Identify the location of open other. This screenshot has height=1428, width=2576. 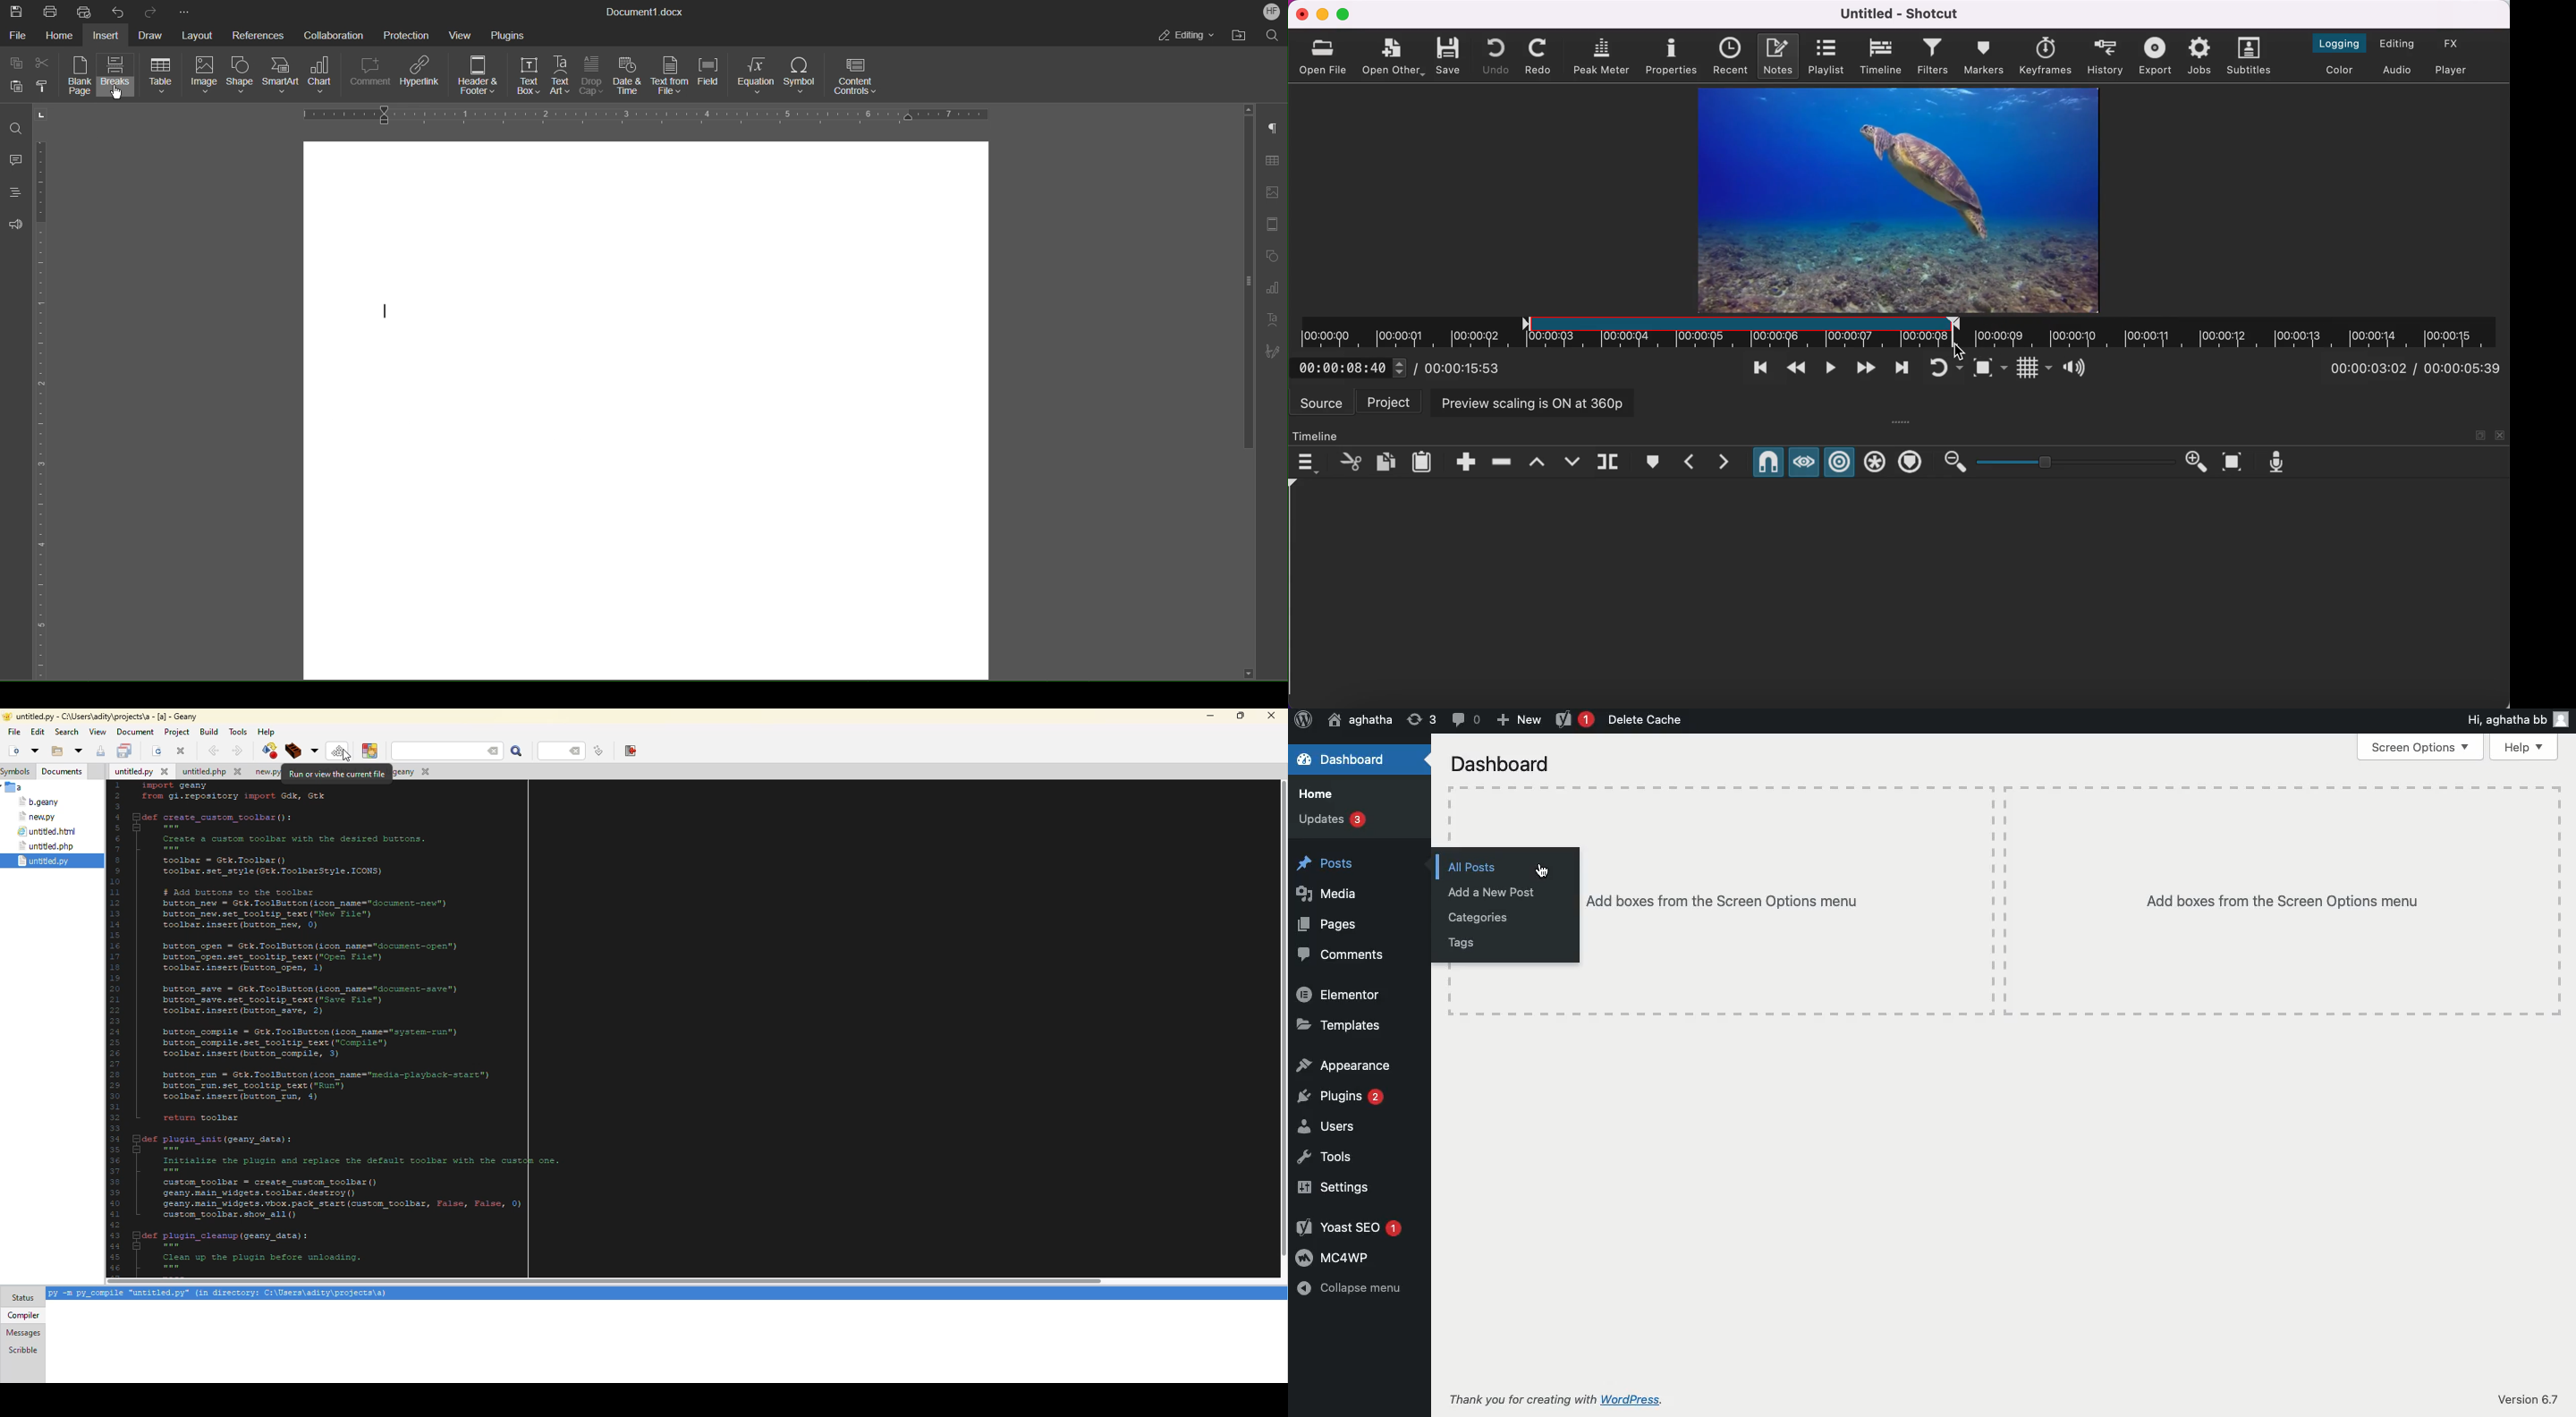
(1394, 57).